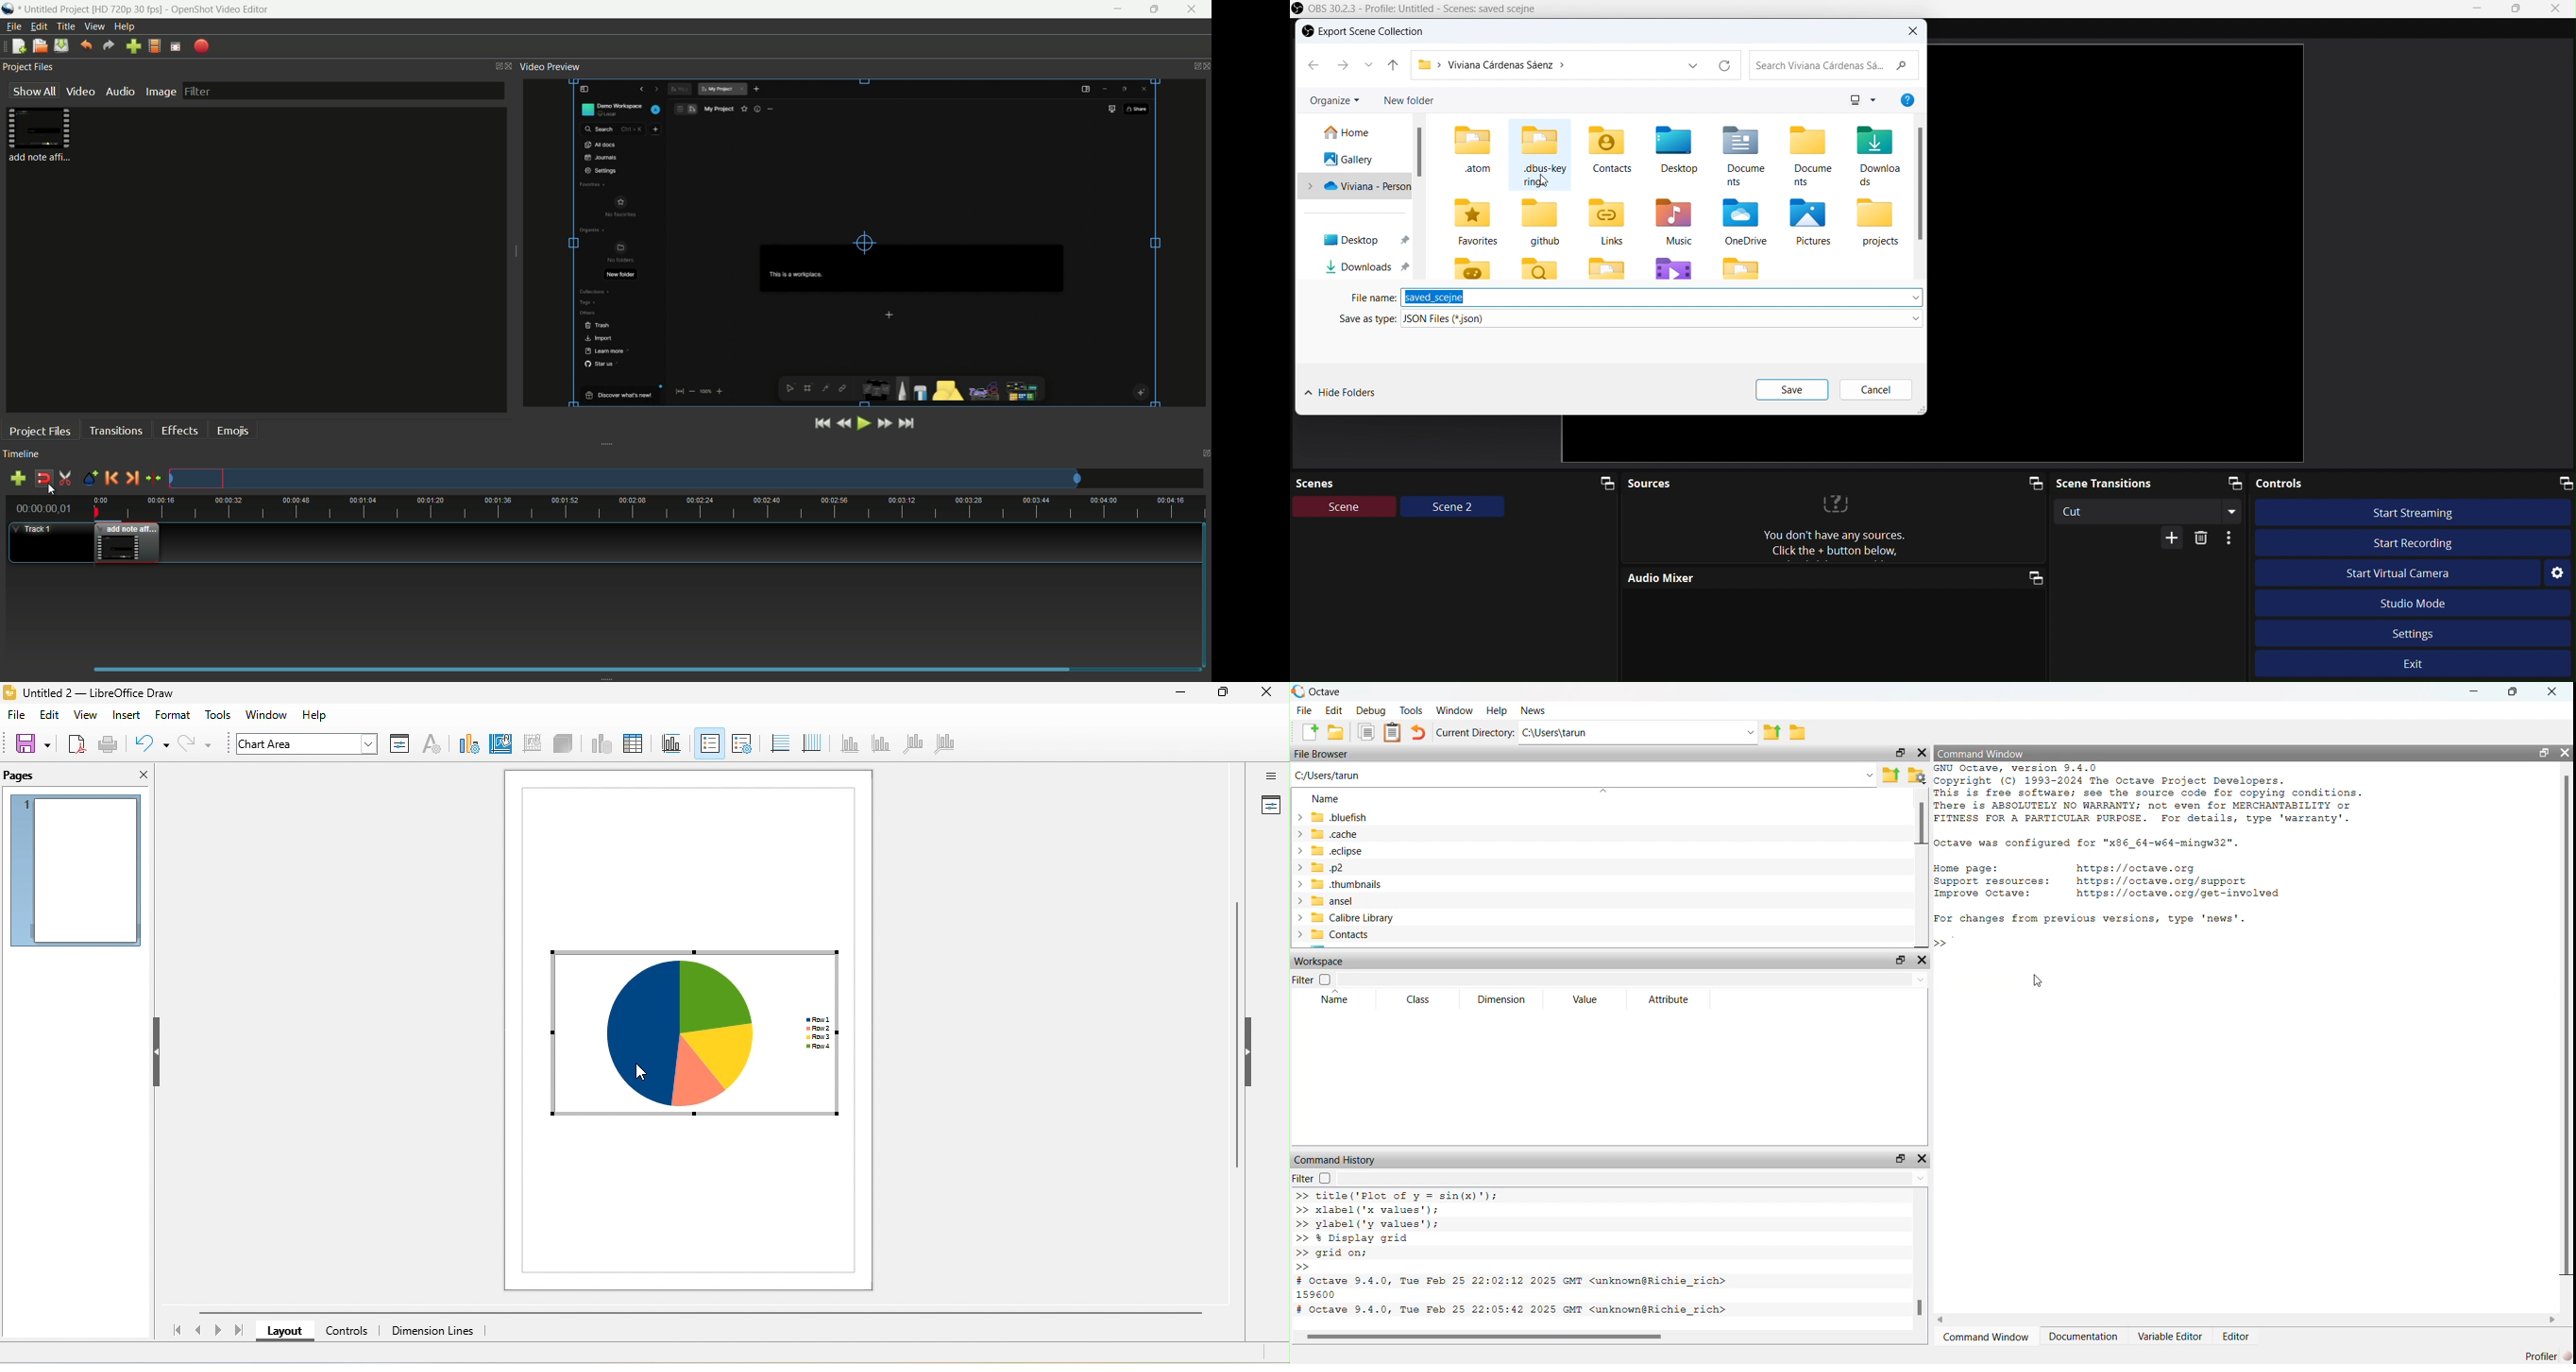 The width and height of the screenshot is (2576, 1372). I want to click on Octave, so click(1325, 692).